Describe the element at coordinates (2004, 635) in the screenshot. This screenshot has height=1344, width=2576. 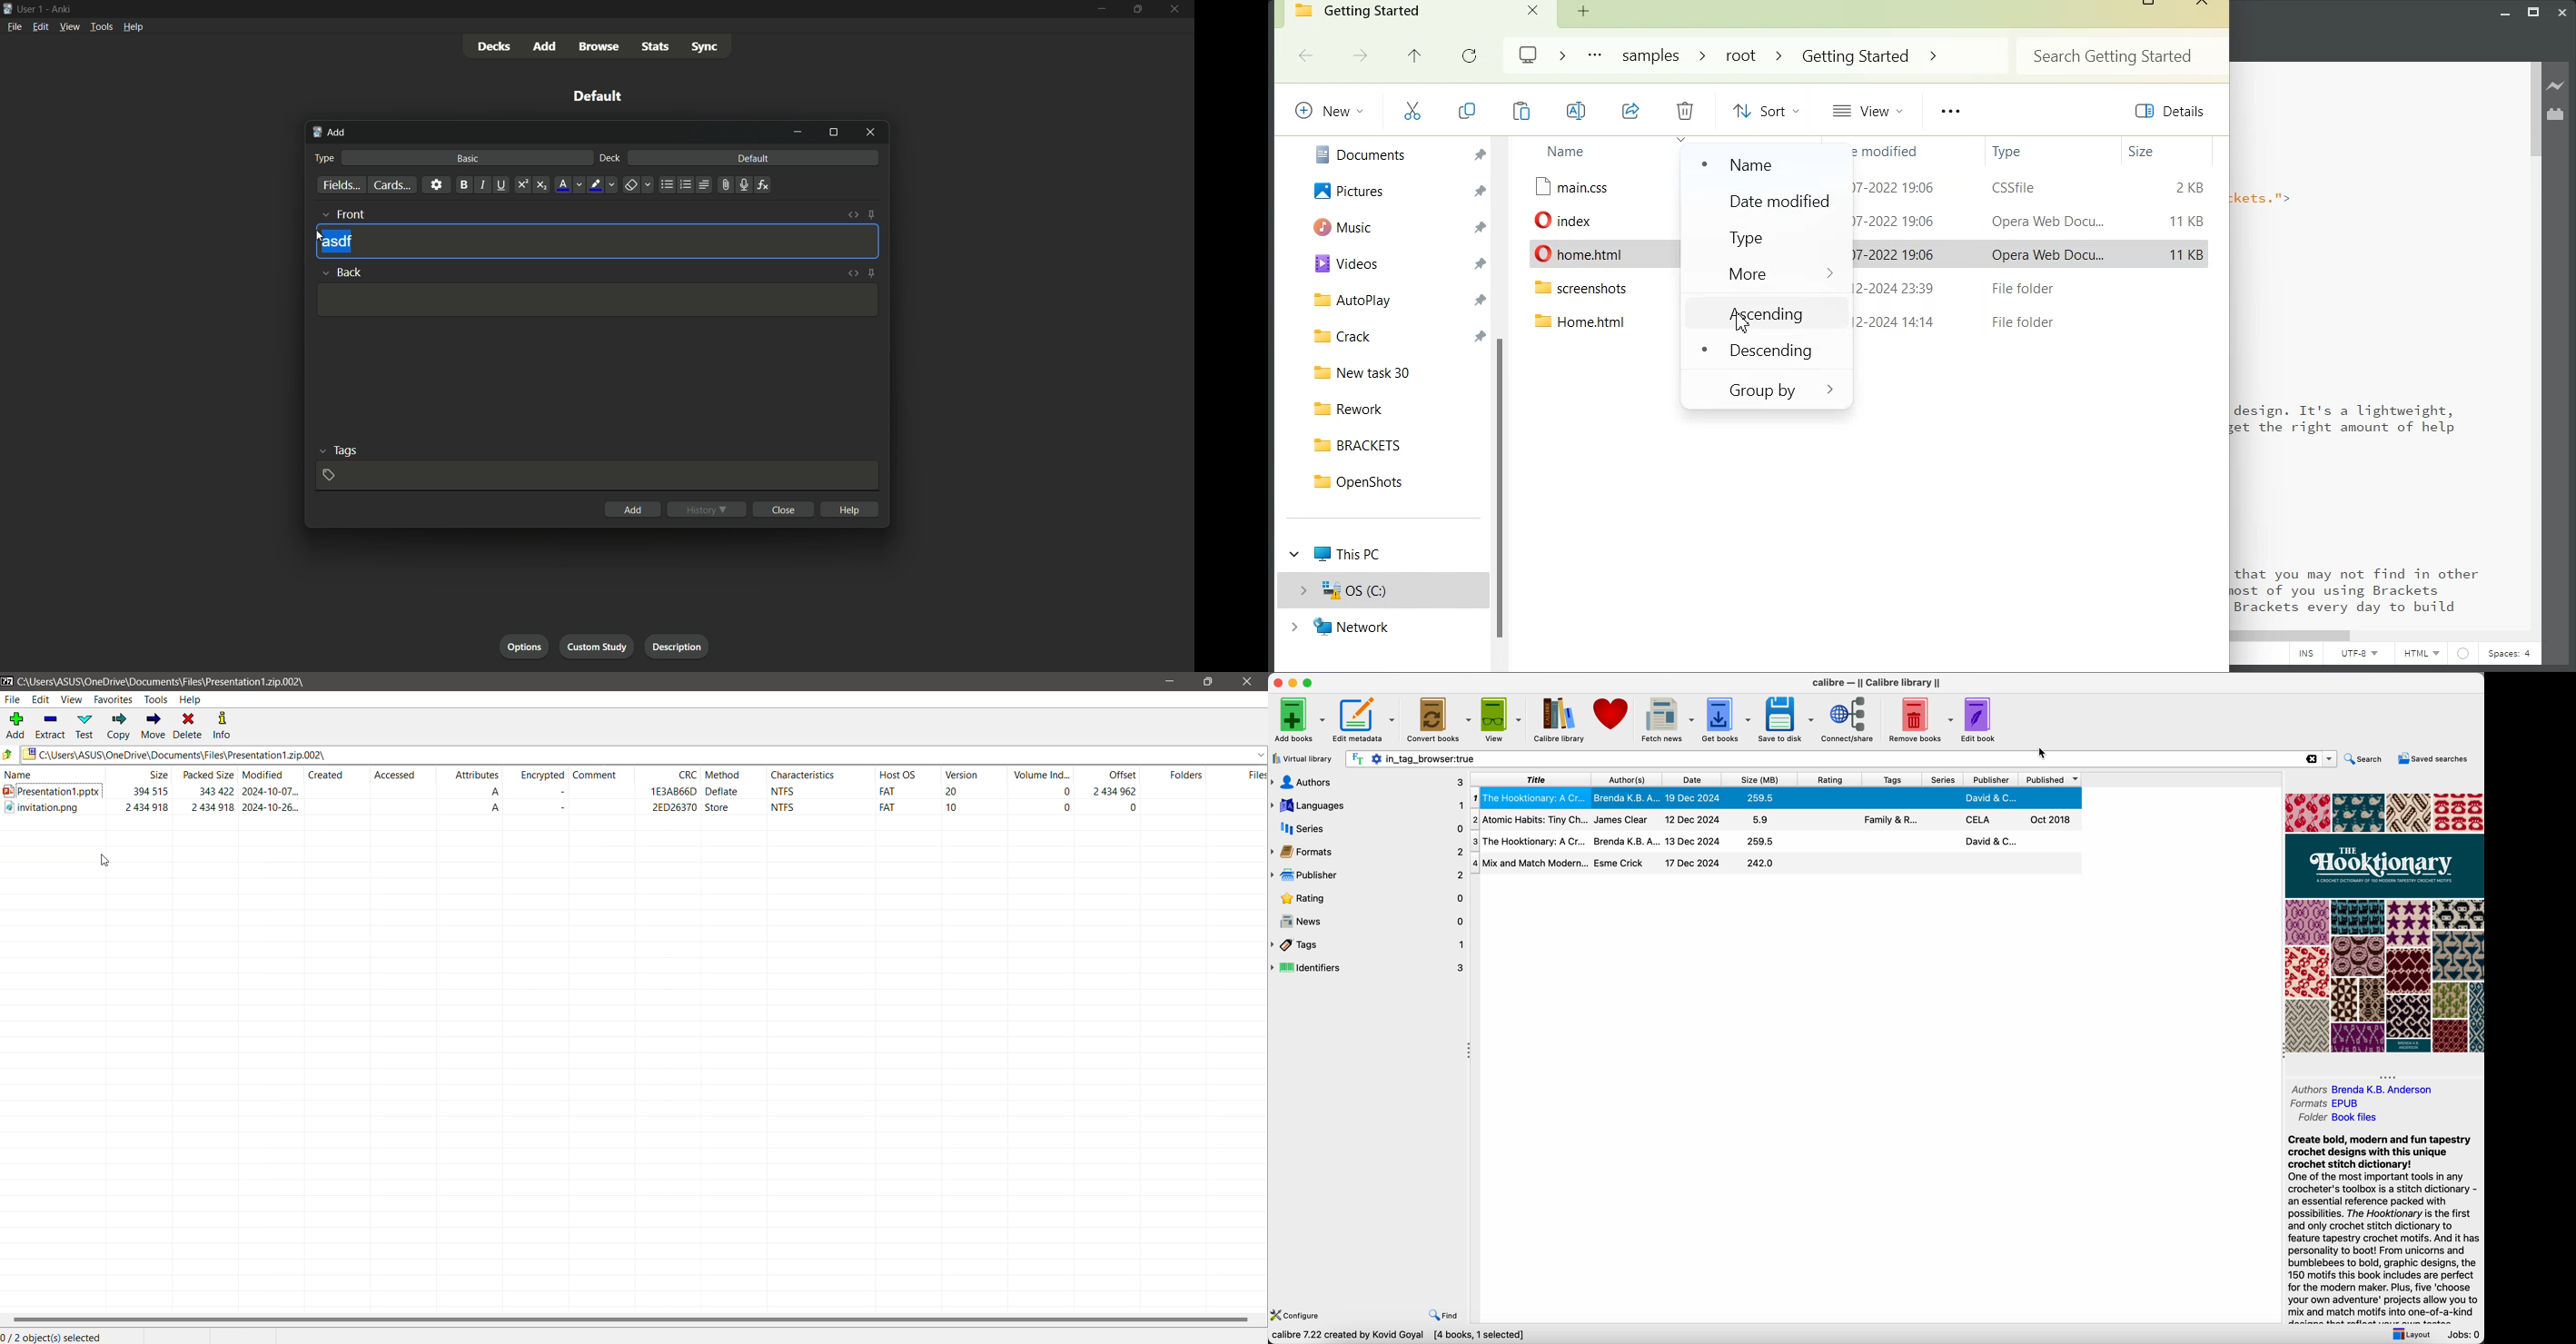
I see `Horizontal Scroll bar ` at that location.